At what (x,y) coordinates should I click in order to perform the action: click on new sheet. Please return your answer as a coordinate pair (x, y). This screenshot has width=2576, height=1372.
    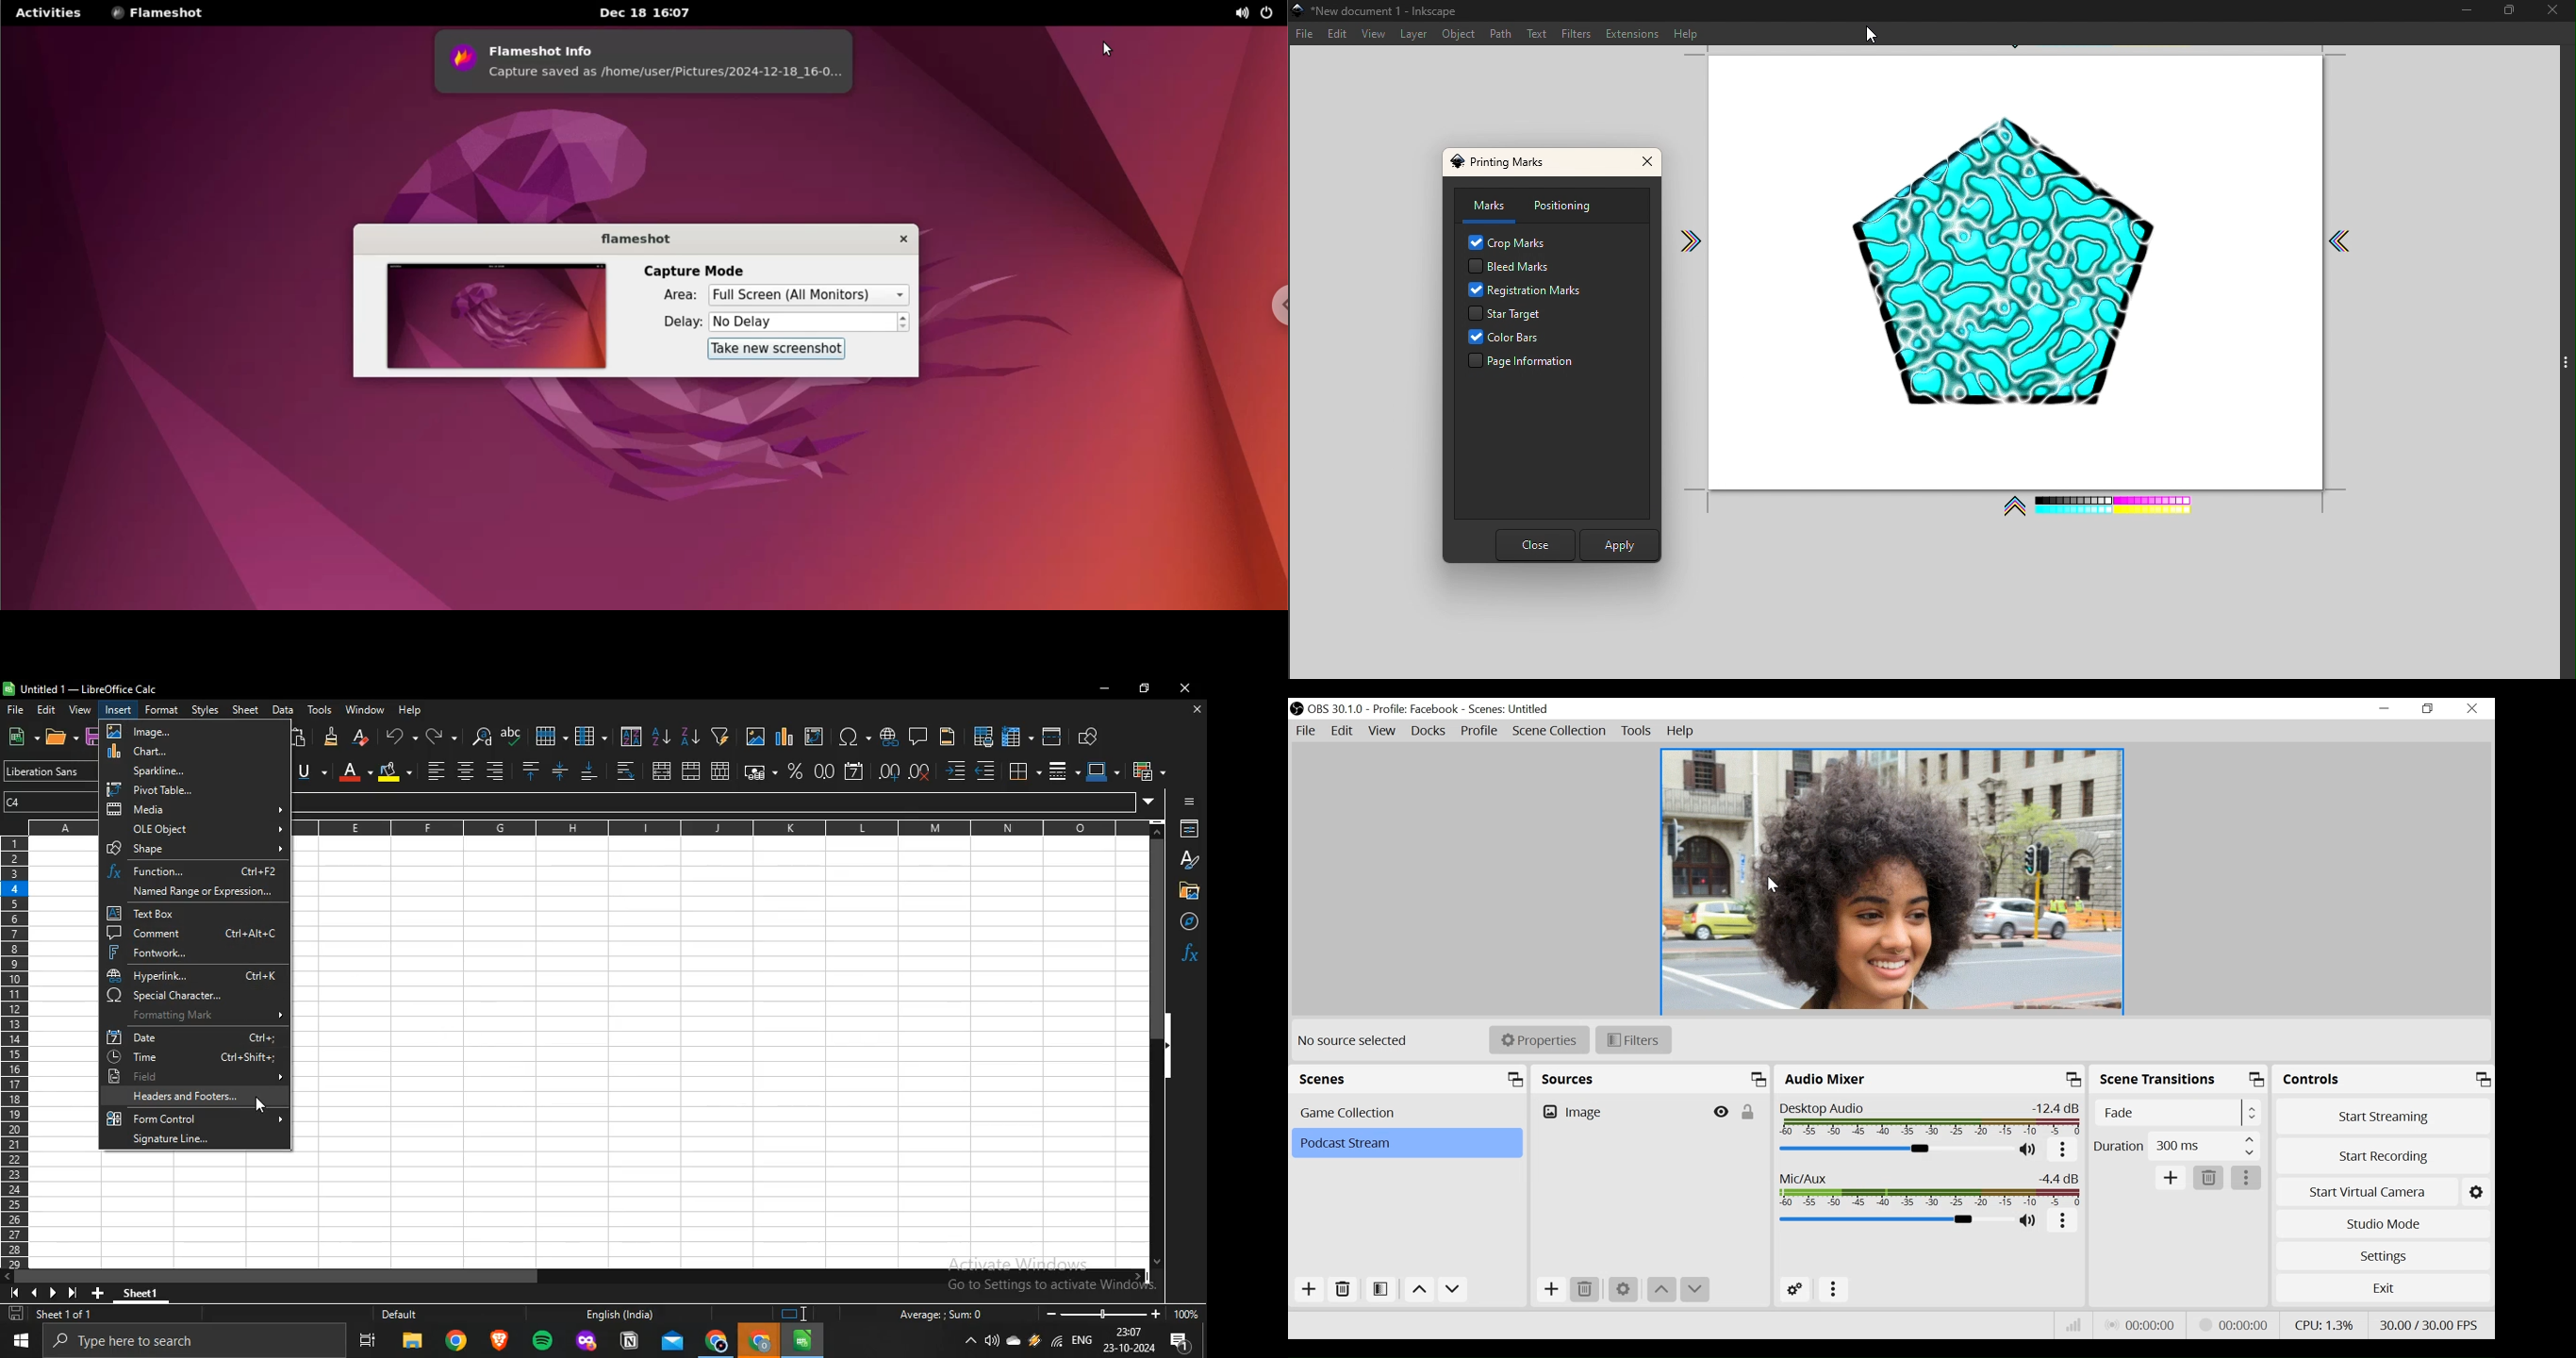
    Looking at the image, I should click on (102, 1291).